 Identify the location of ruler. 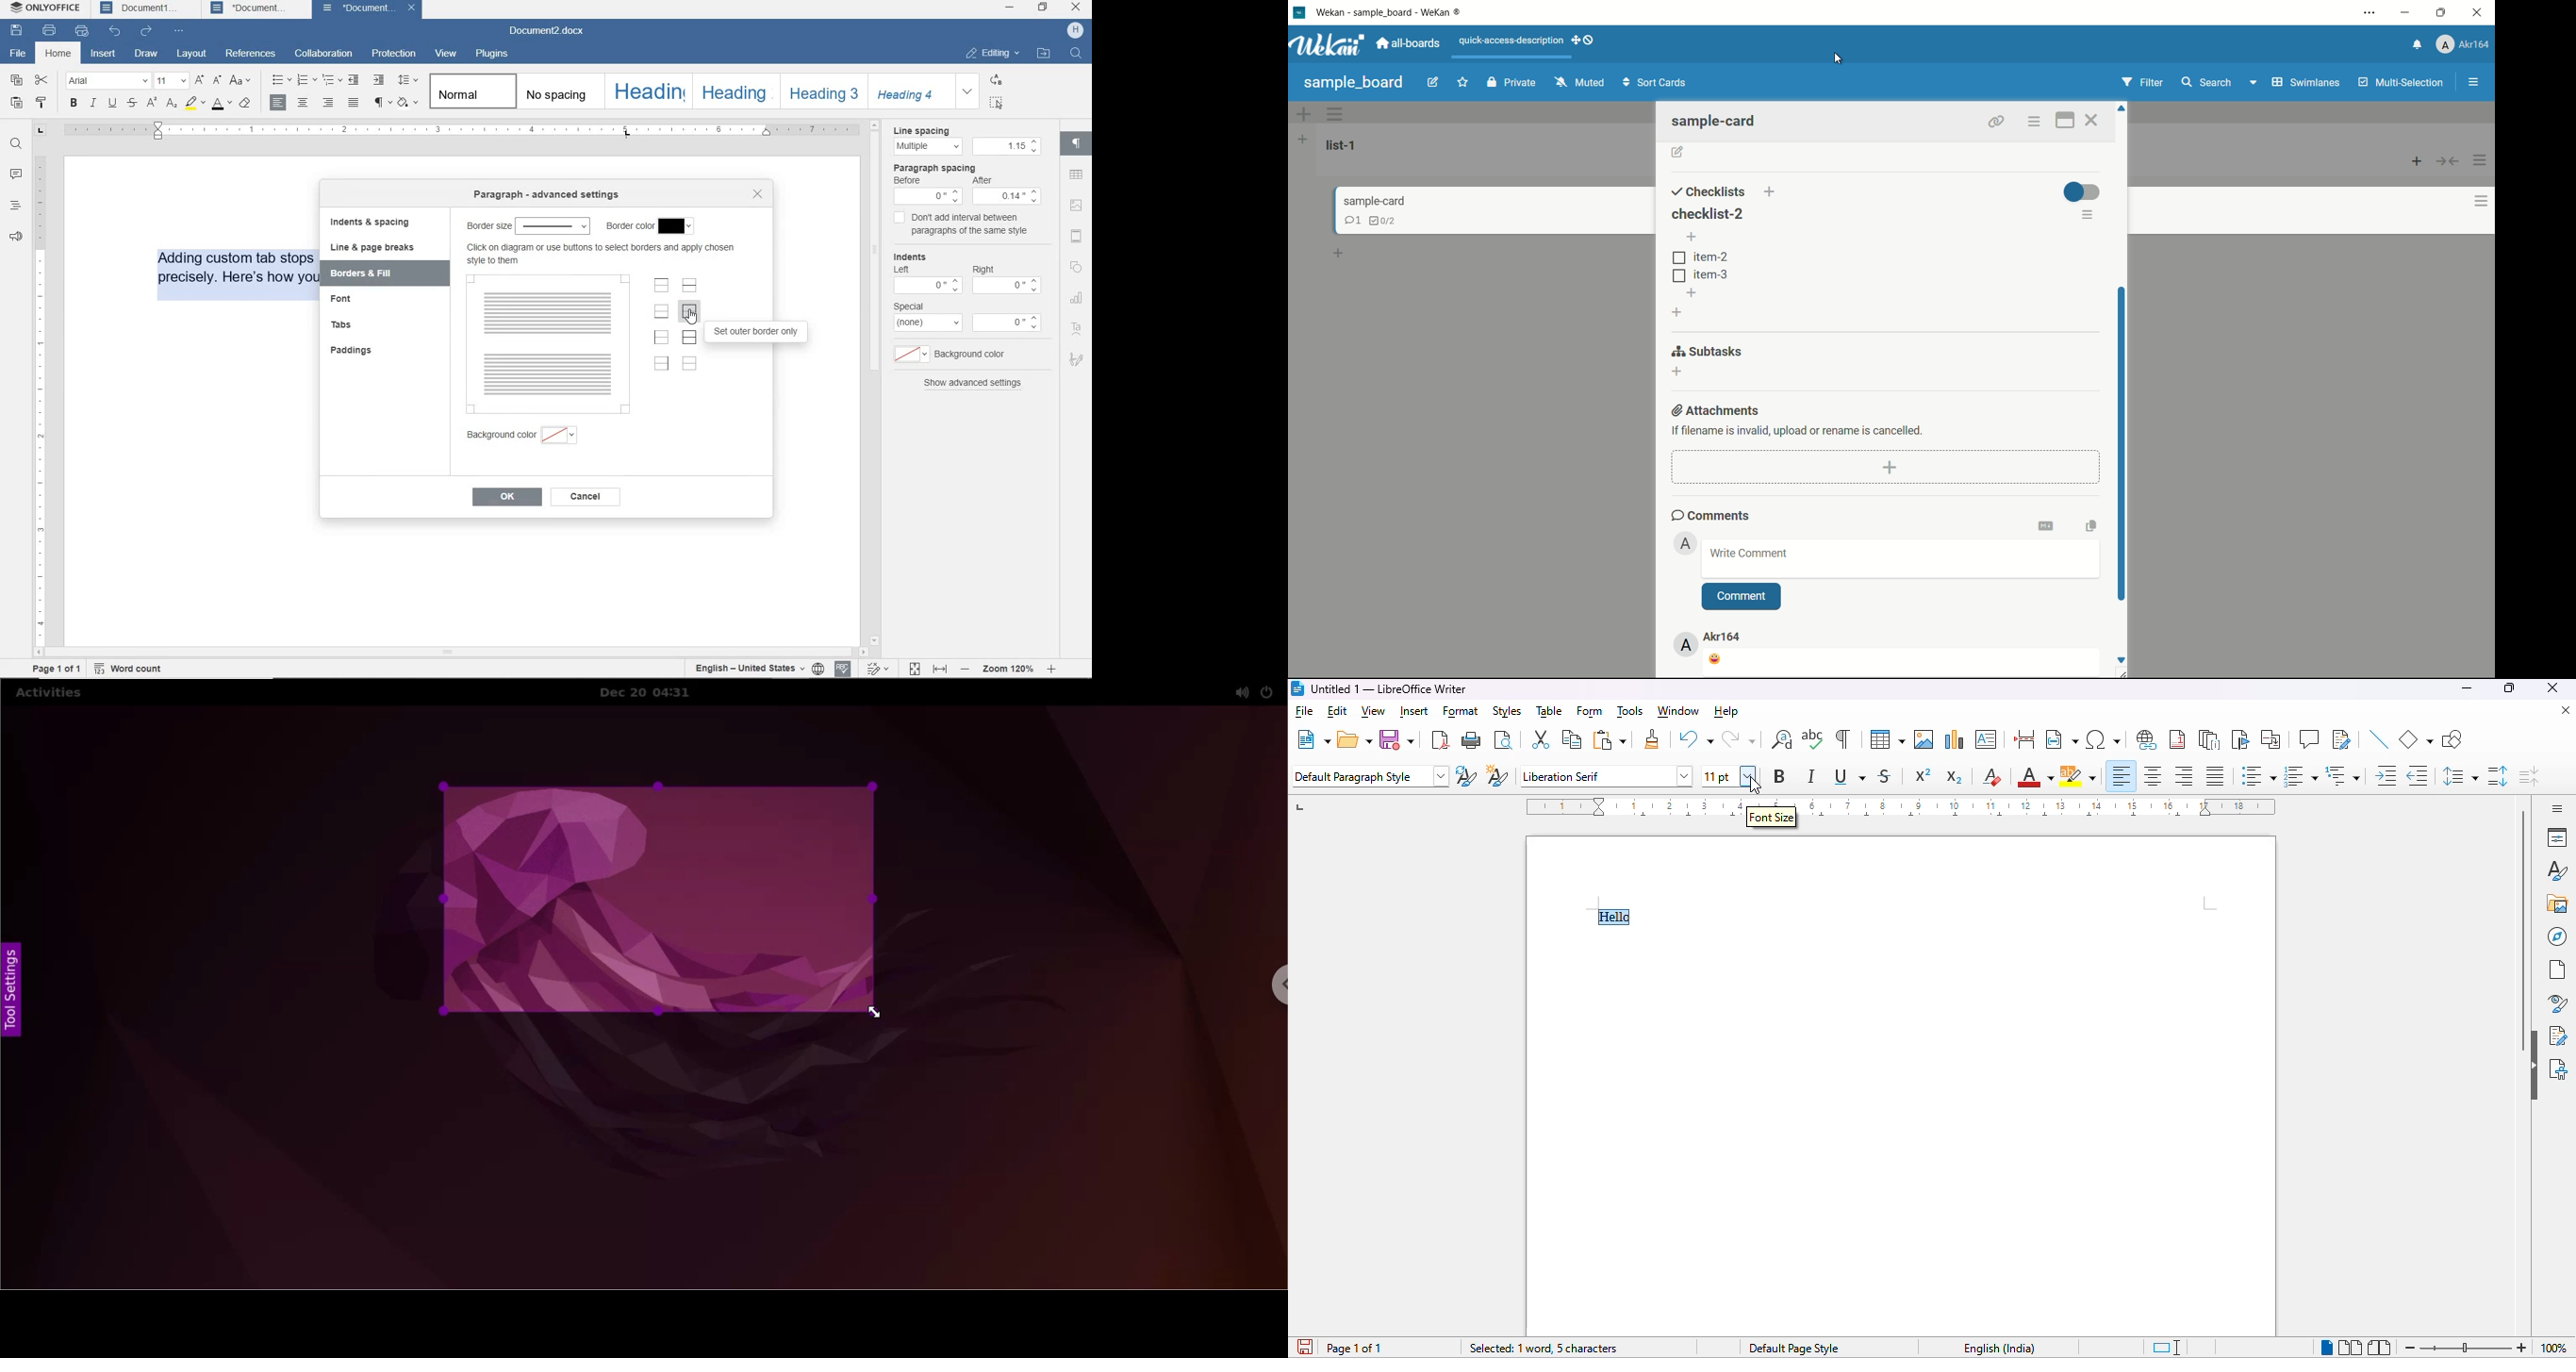
(481, 127).